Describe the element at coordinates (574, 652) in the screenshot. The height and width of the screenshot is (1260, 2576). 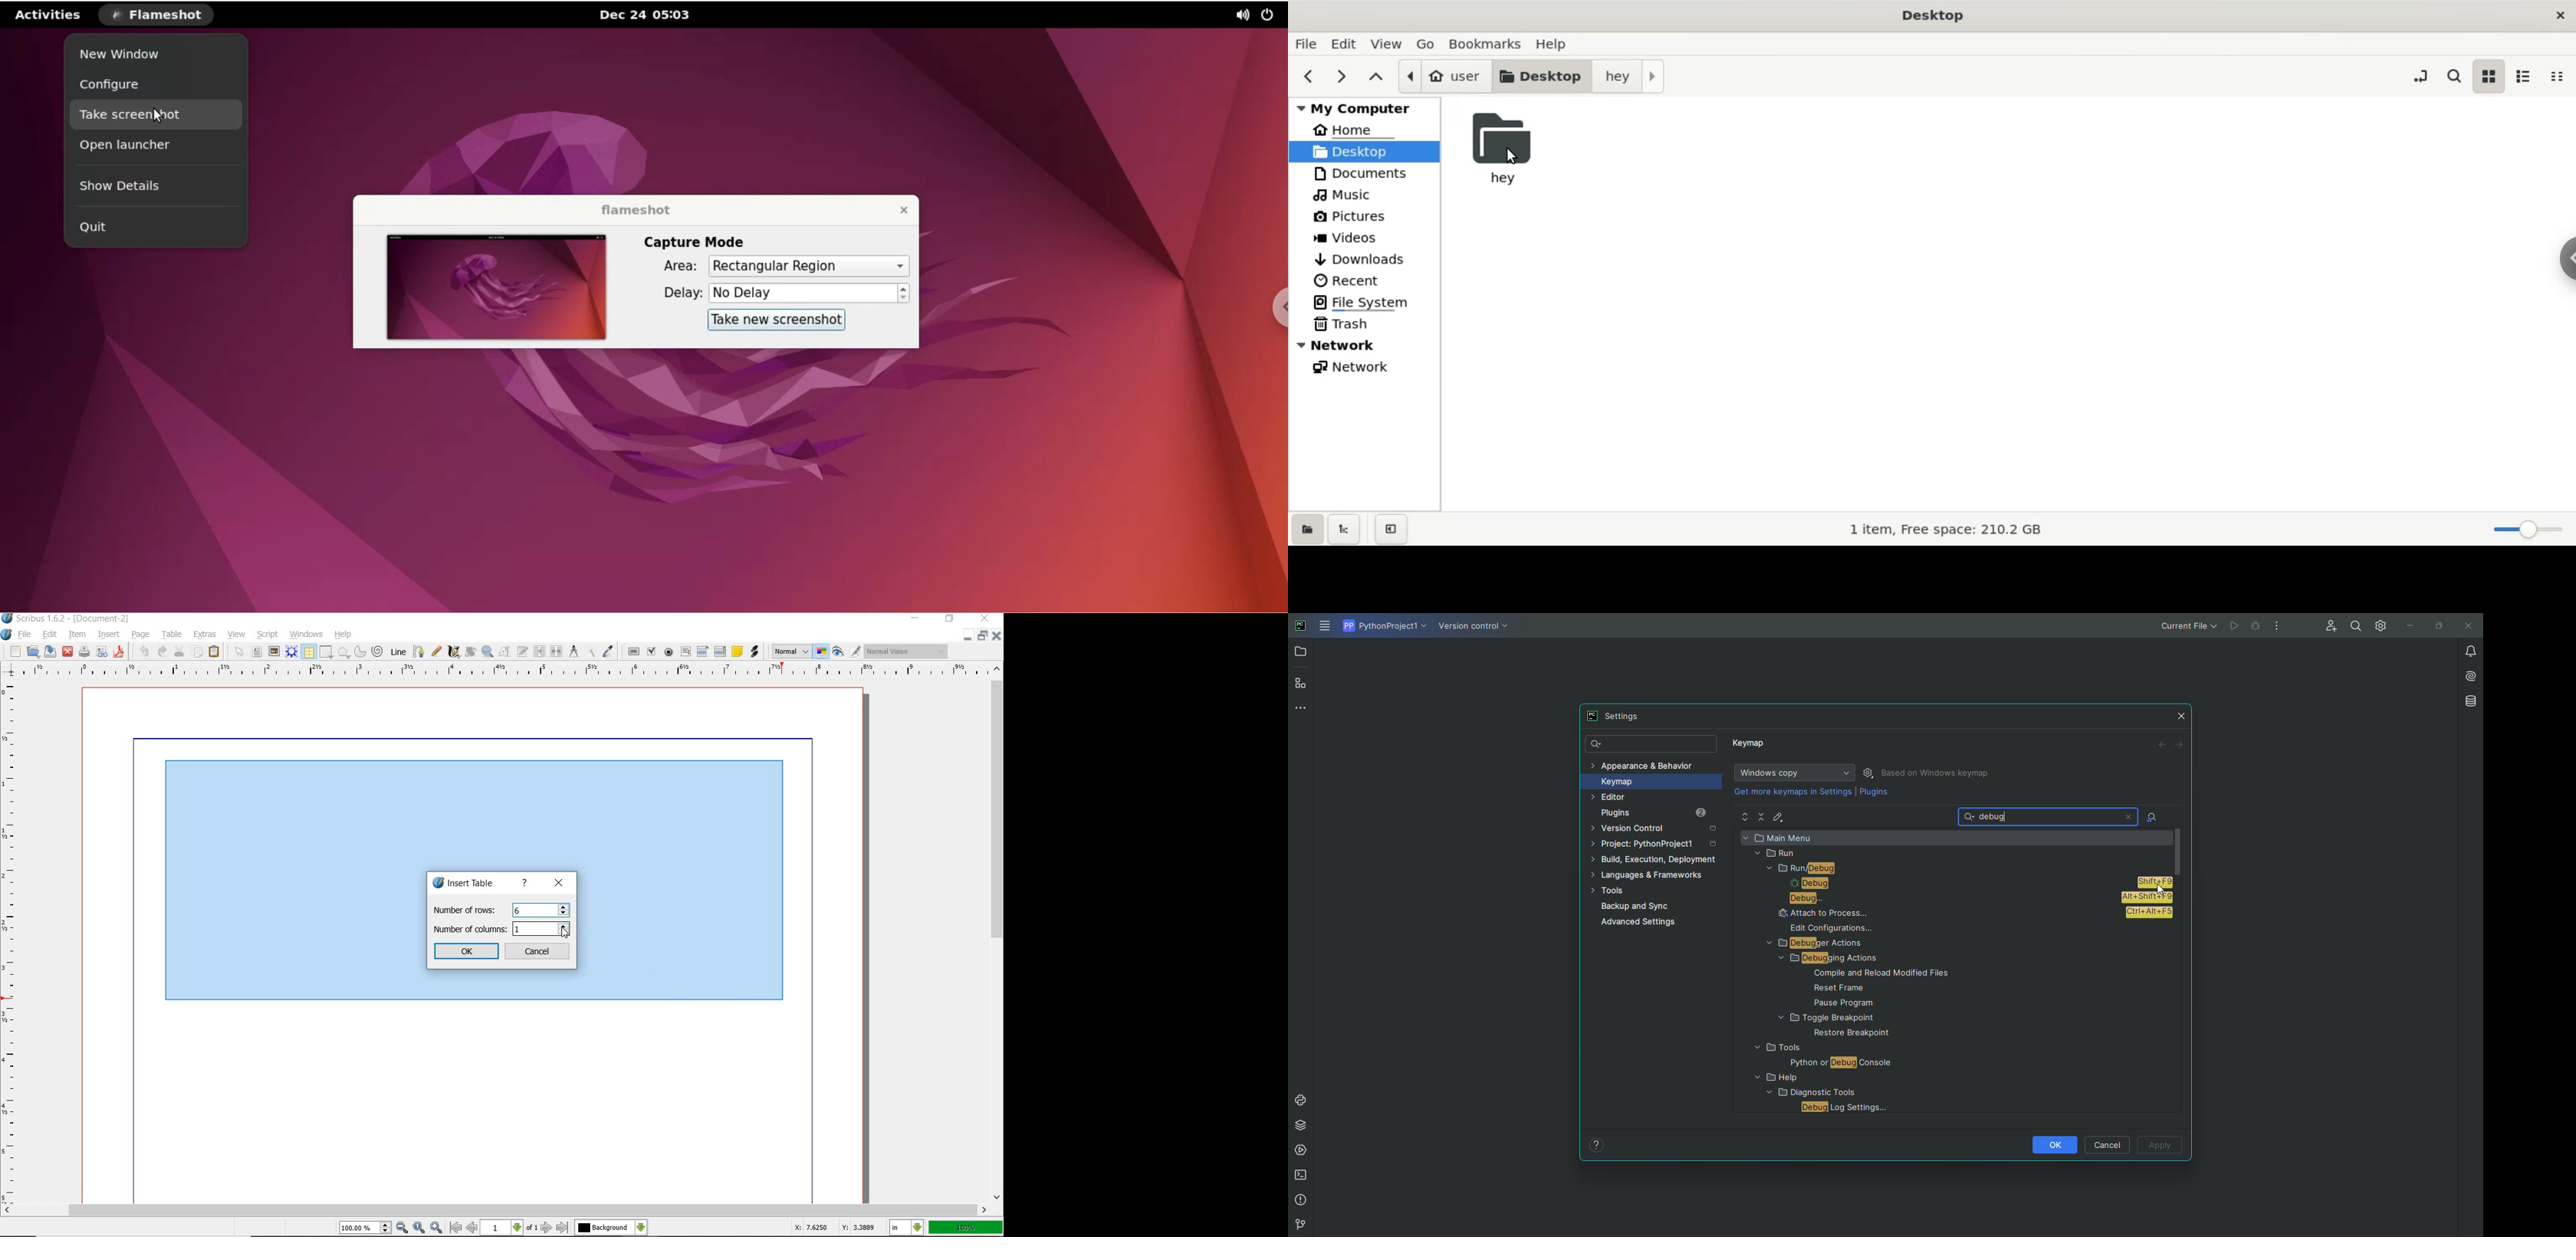
I see `measurements` at that location.